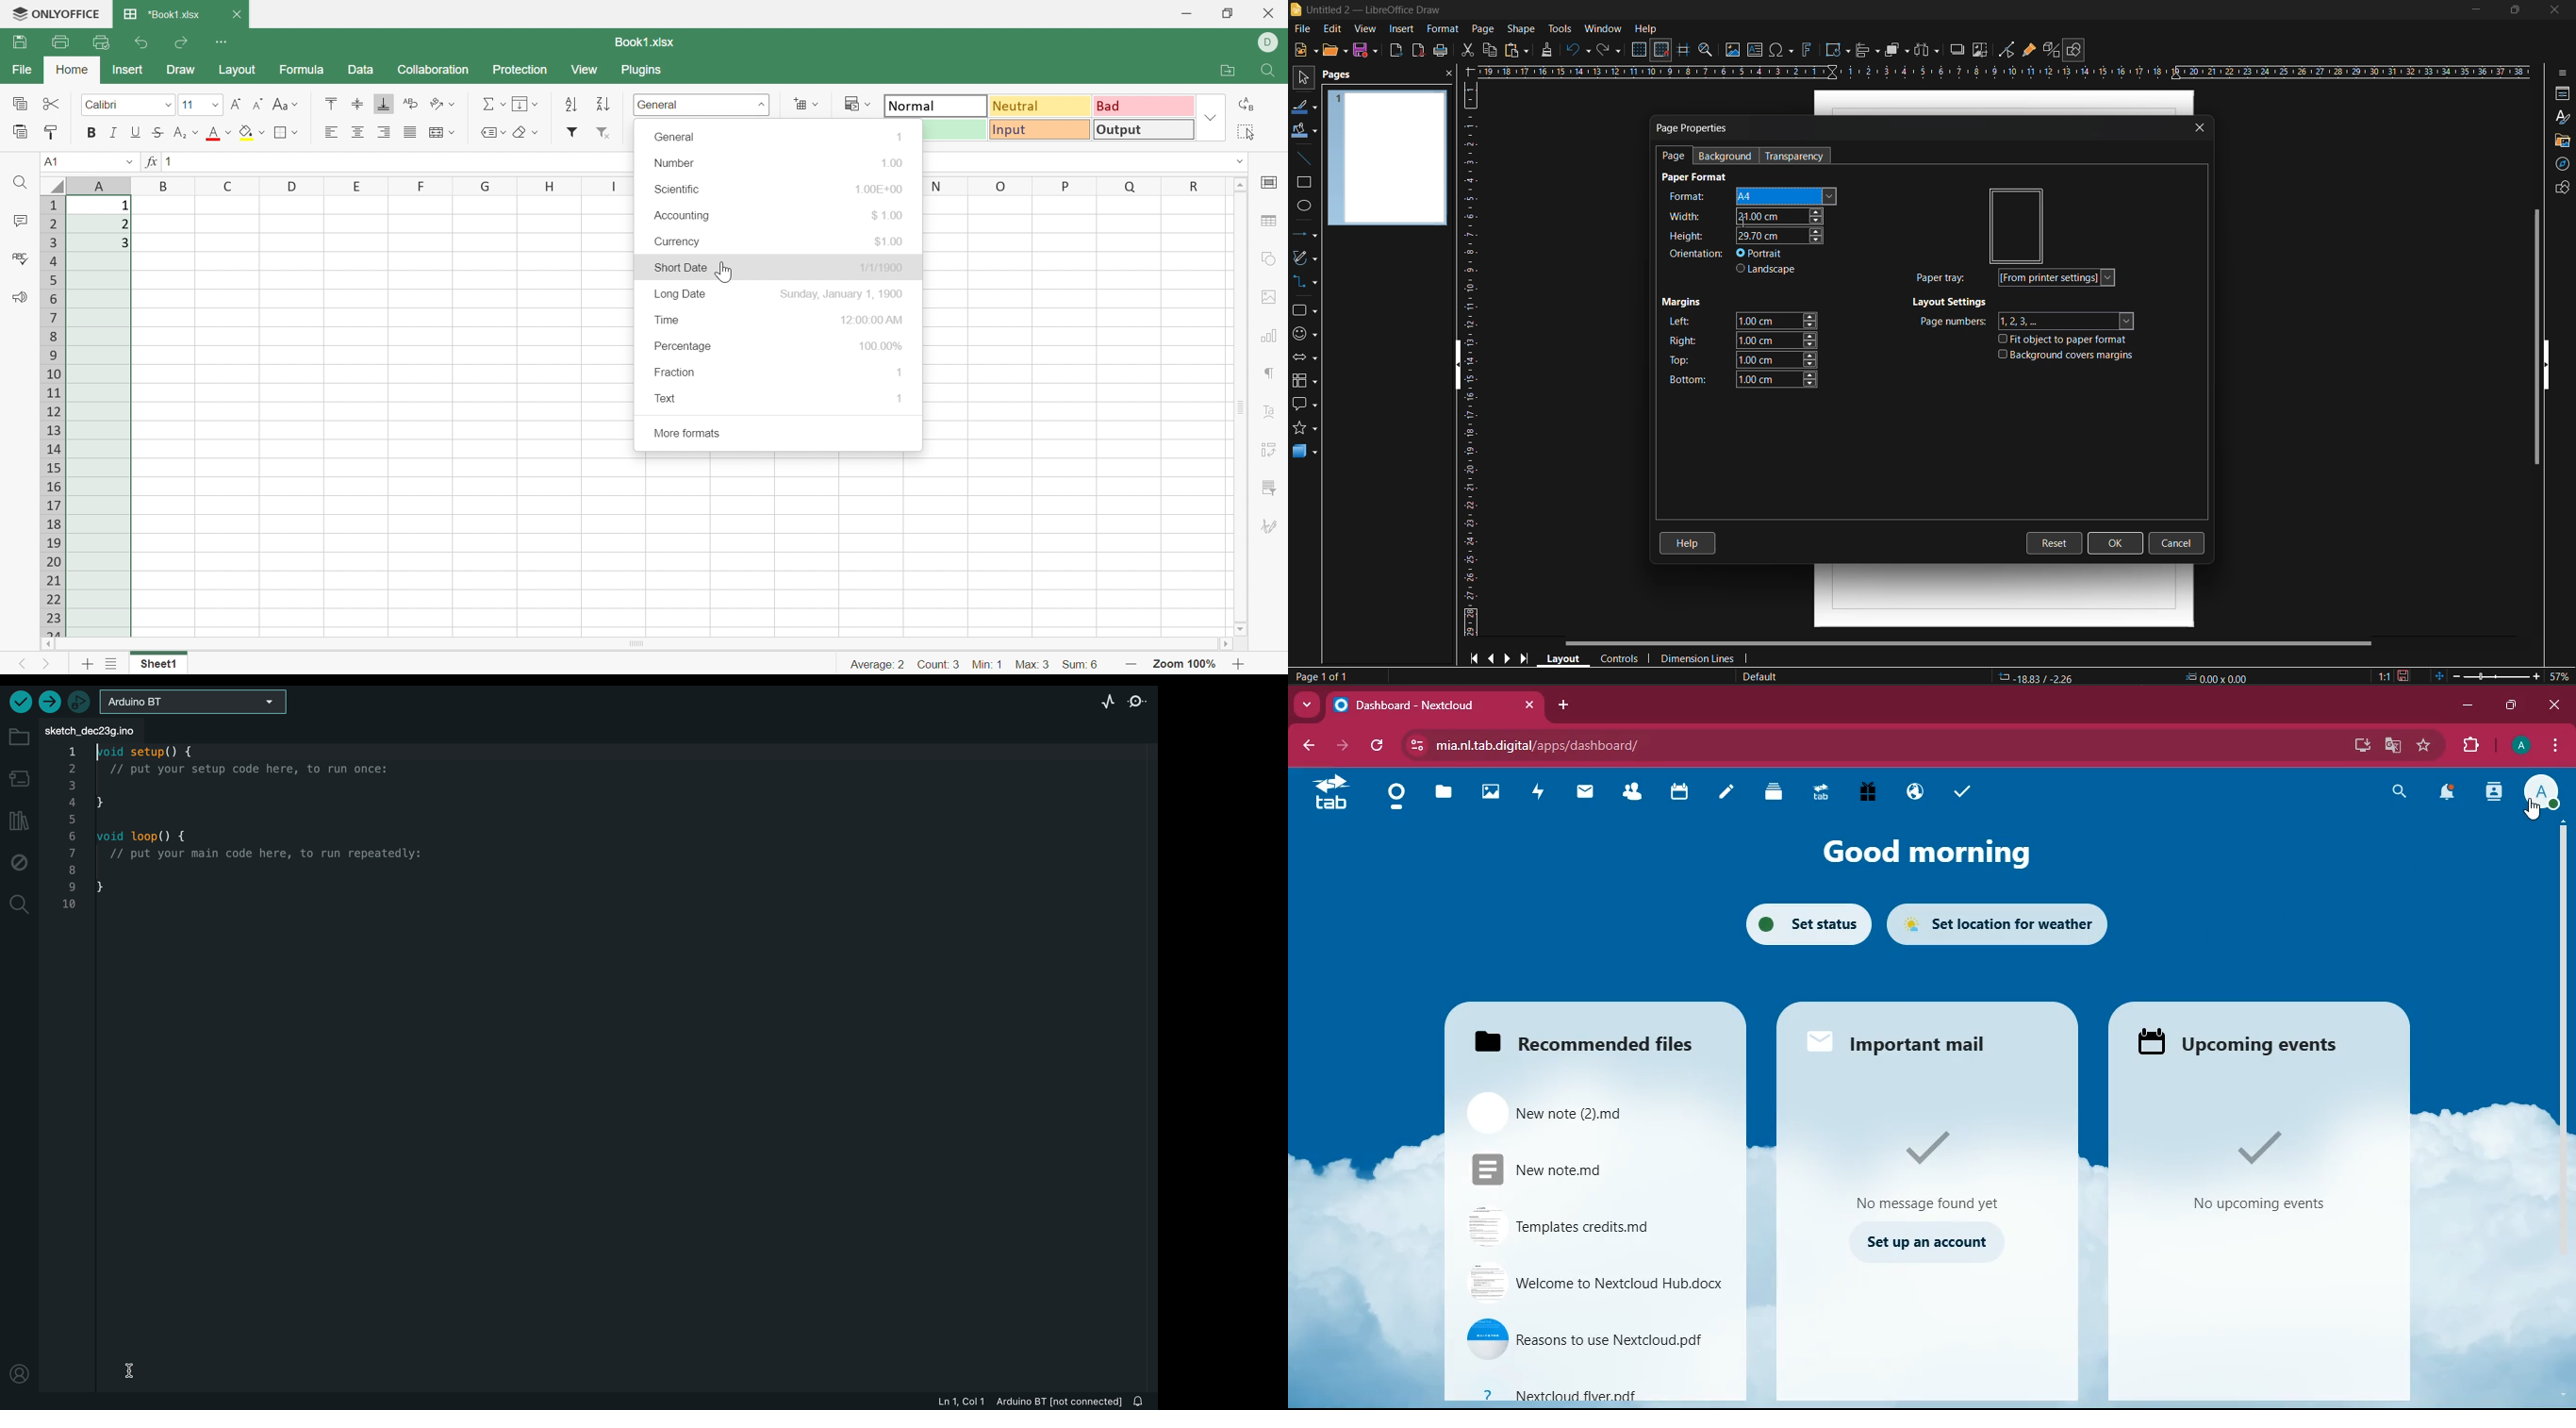 The height and width of the screenshot is (1428, 2576). I want to click on reset, so click(2057, 542).